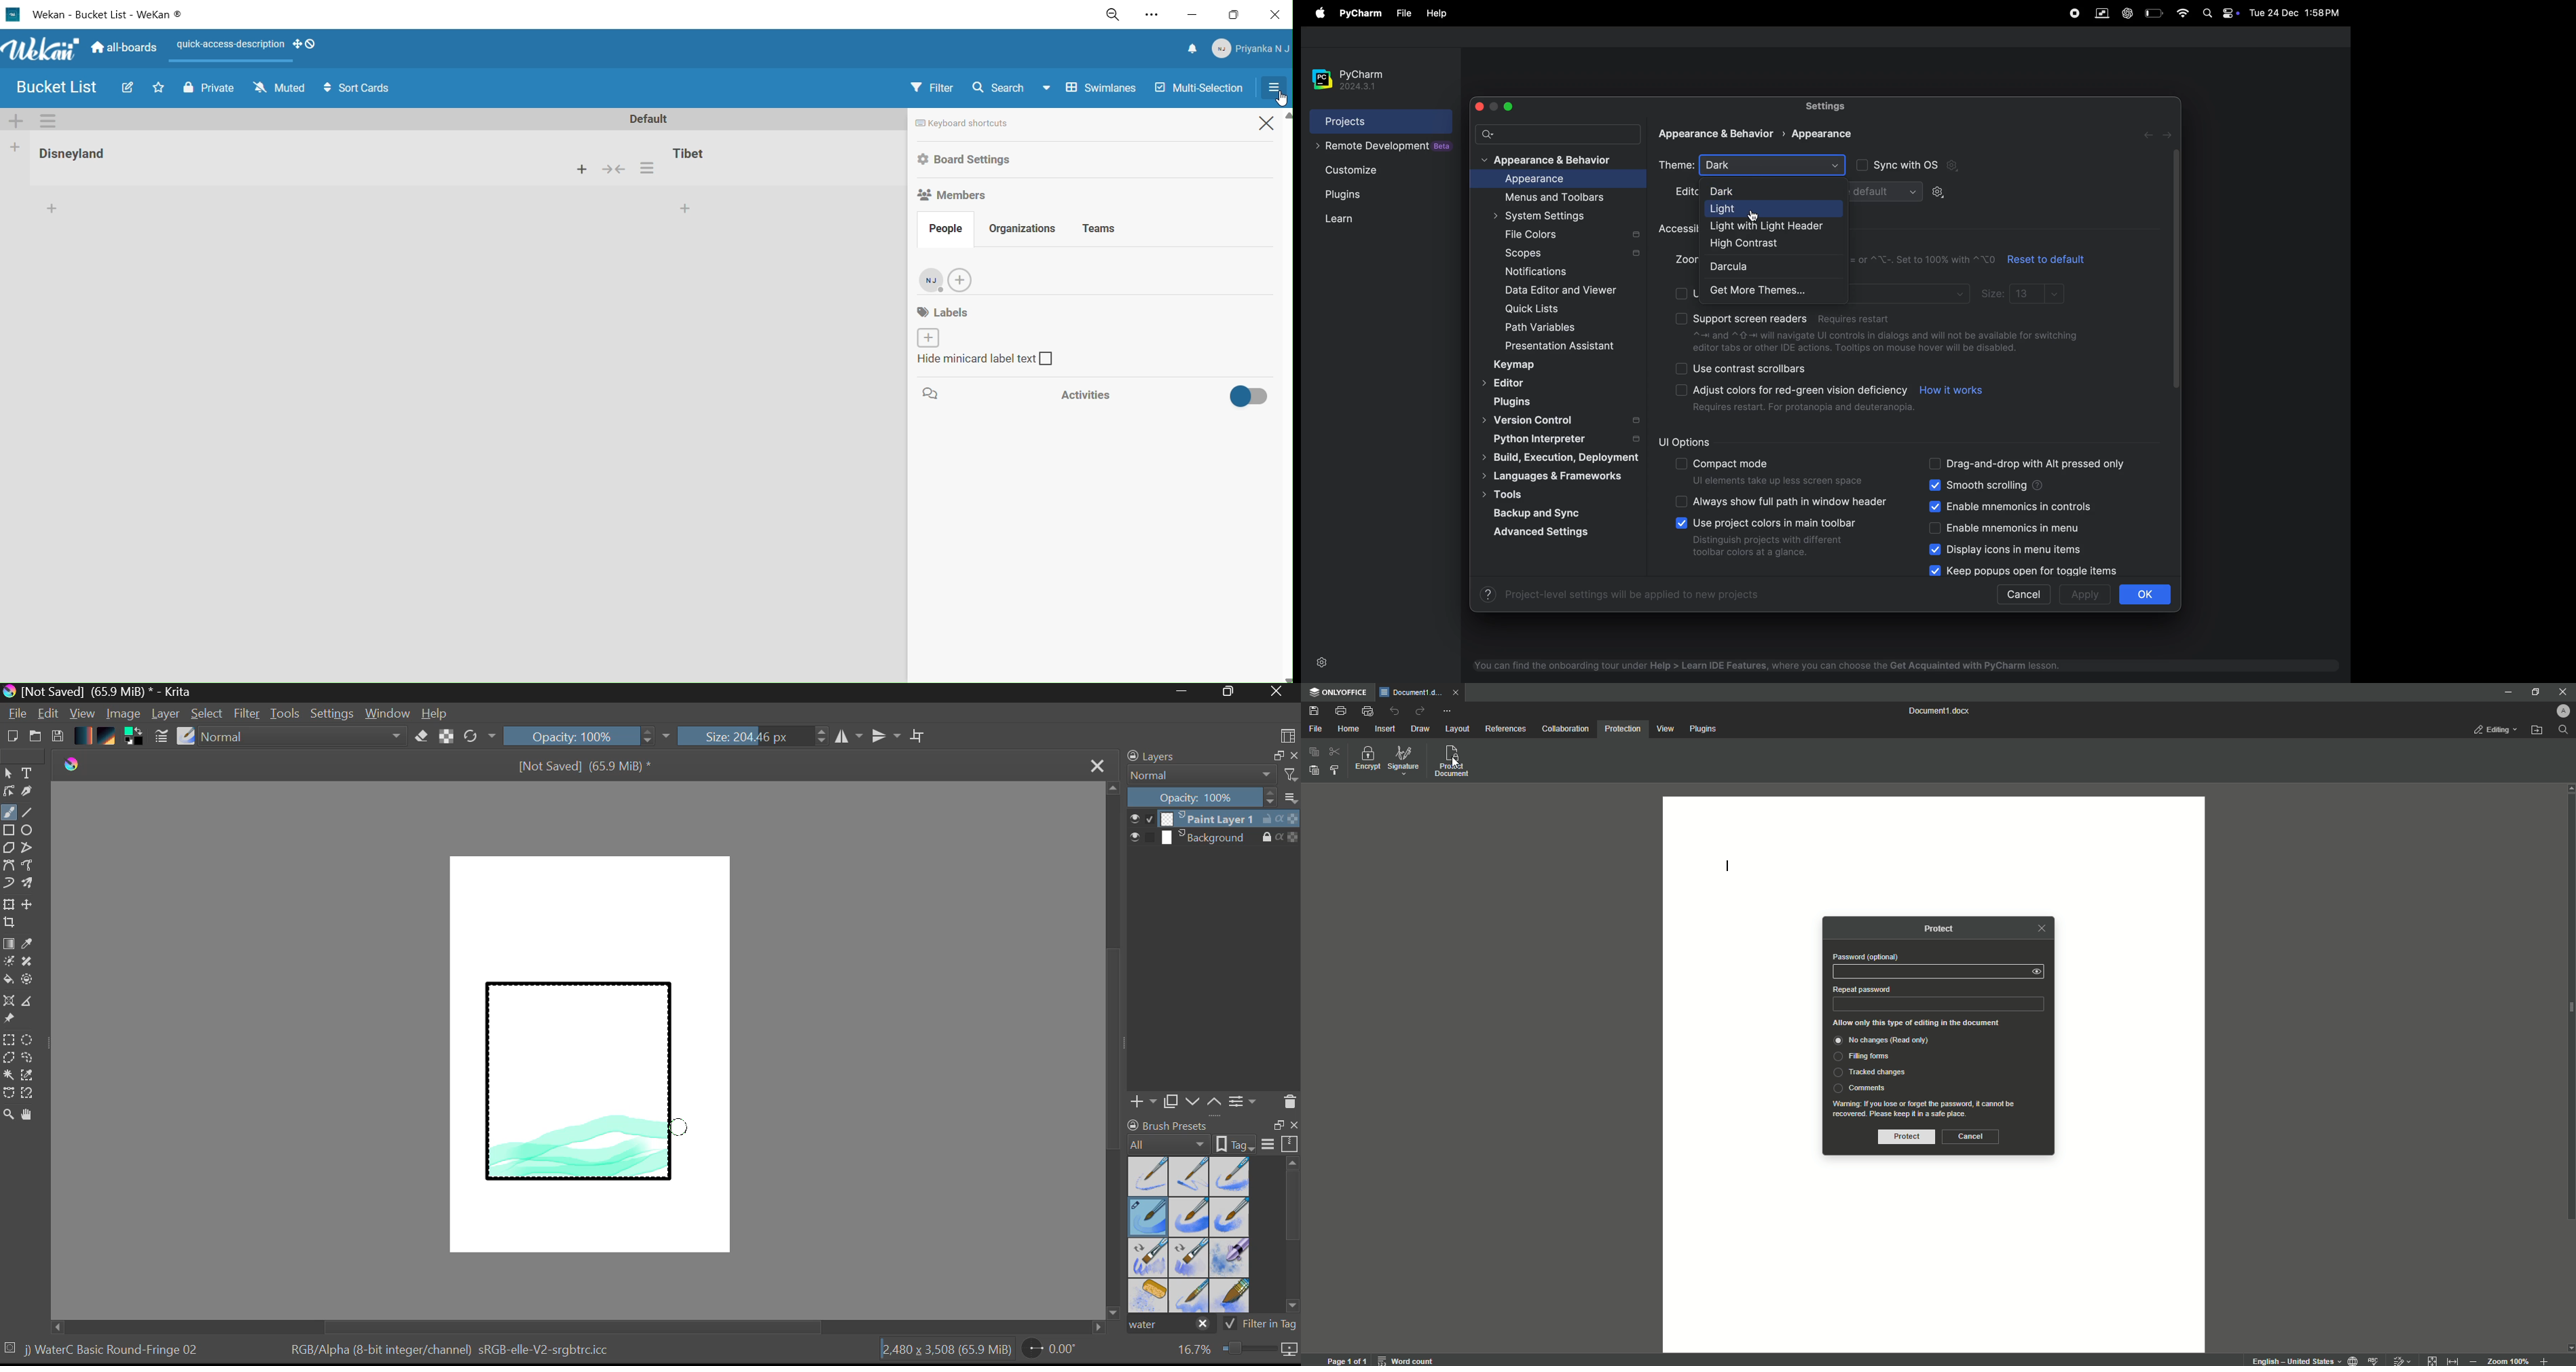 The height and width of the screenshot is (1372, 2576). Describe the element at coordinates (1231, 692) in the screenshot. I see `Minimize` at that location.